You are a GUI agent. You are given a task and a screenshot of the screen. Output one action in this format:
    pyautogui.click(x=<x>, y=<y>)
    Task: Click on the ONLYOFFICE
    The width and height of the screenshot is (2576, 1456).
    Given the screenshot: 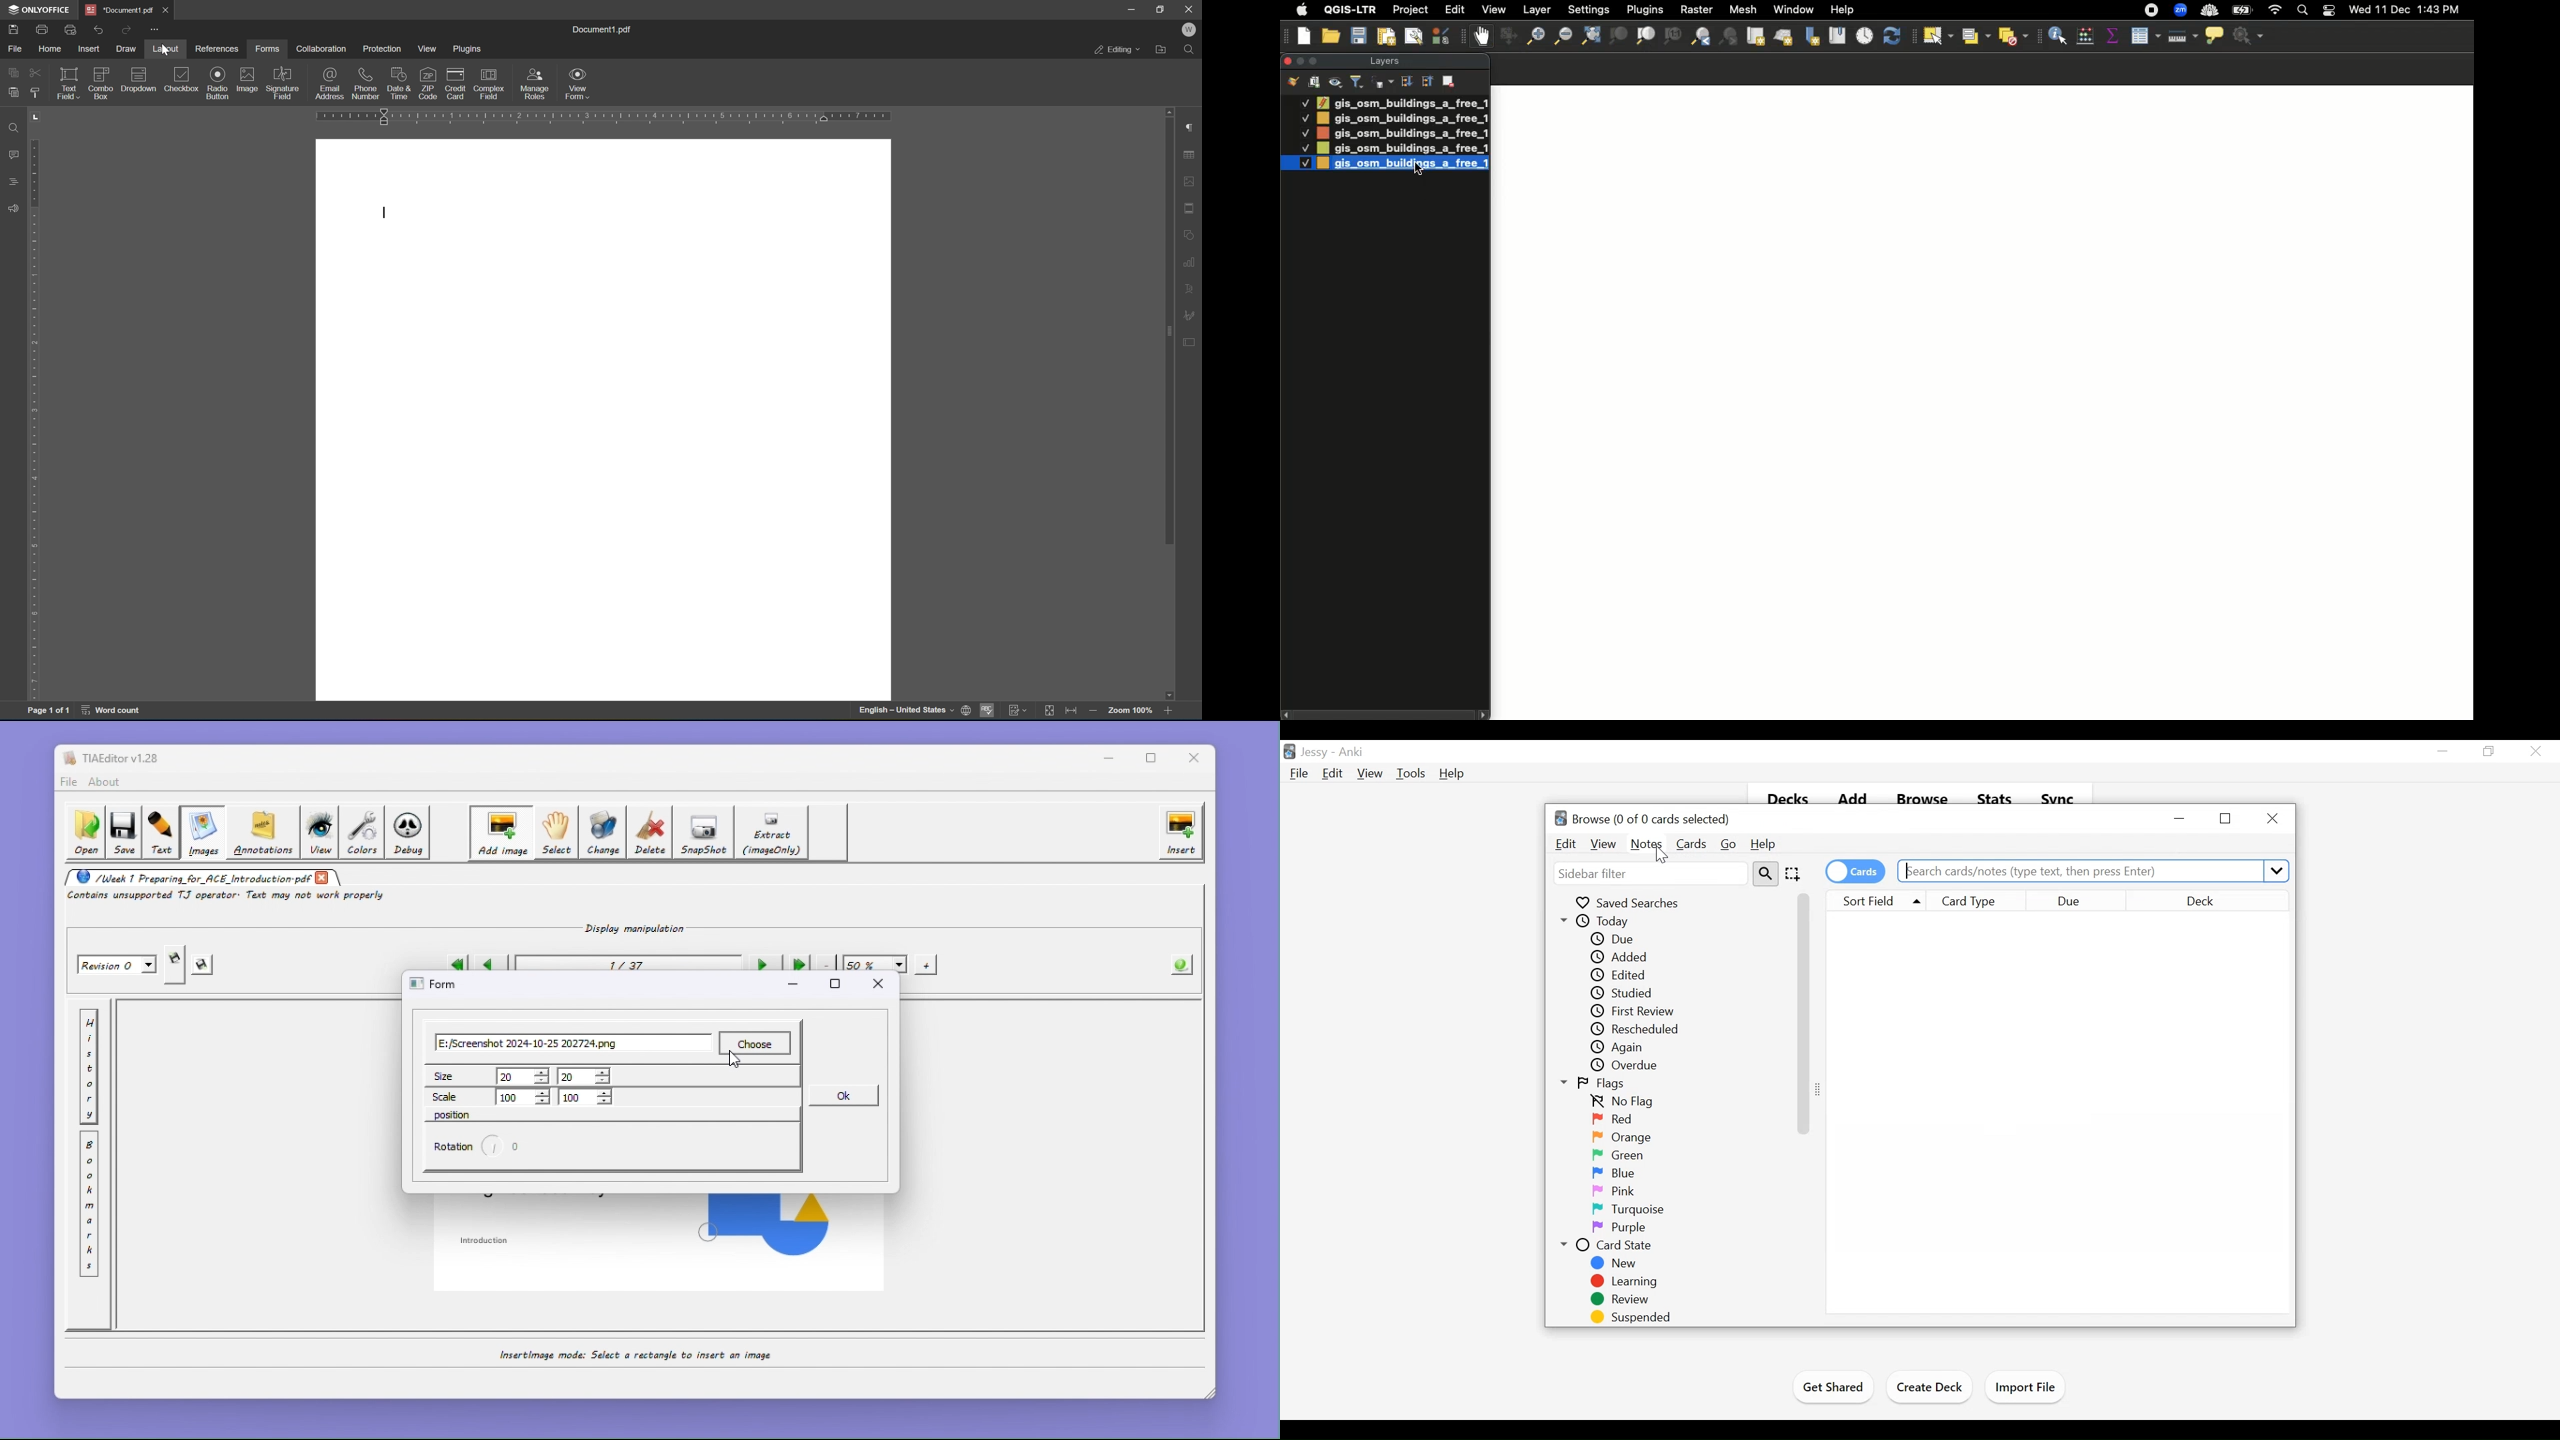 What is the action you would take?
    pyautogui.click(x=38, y=9)
    